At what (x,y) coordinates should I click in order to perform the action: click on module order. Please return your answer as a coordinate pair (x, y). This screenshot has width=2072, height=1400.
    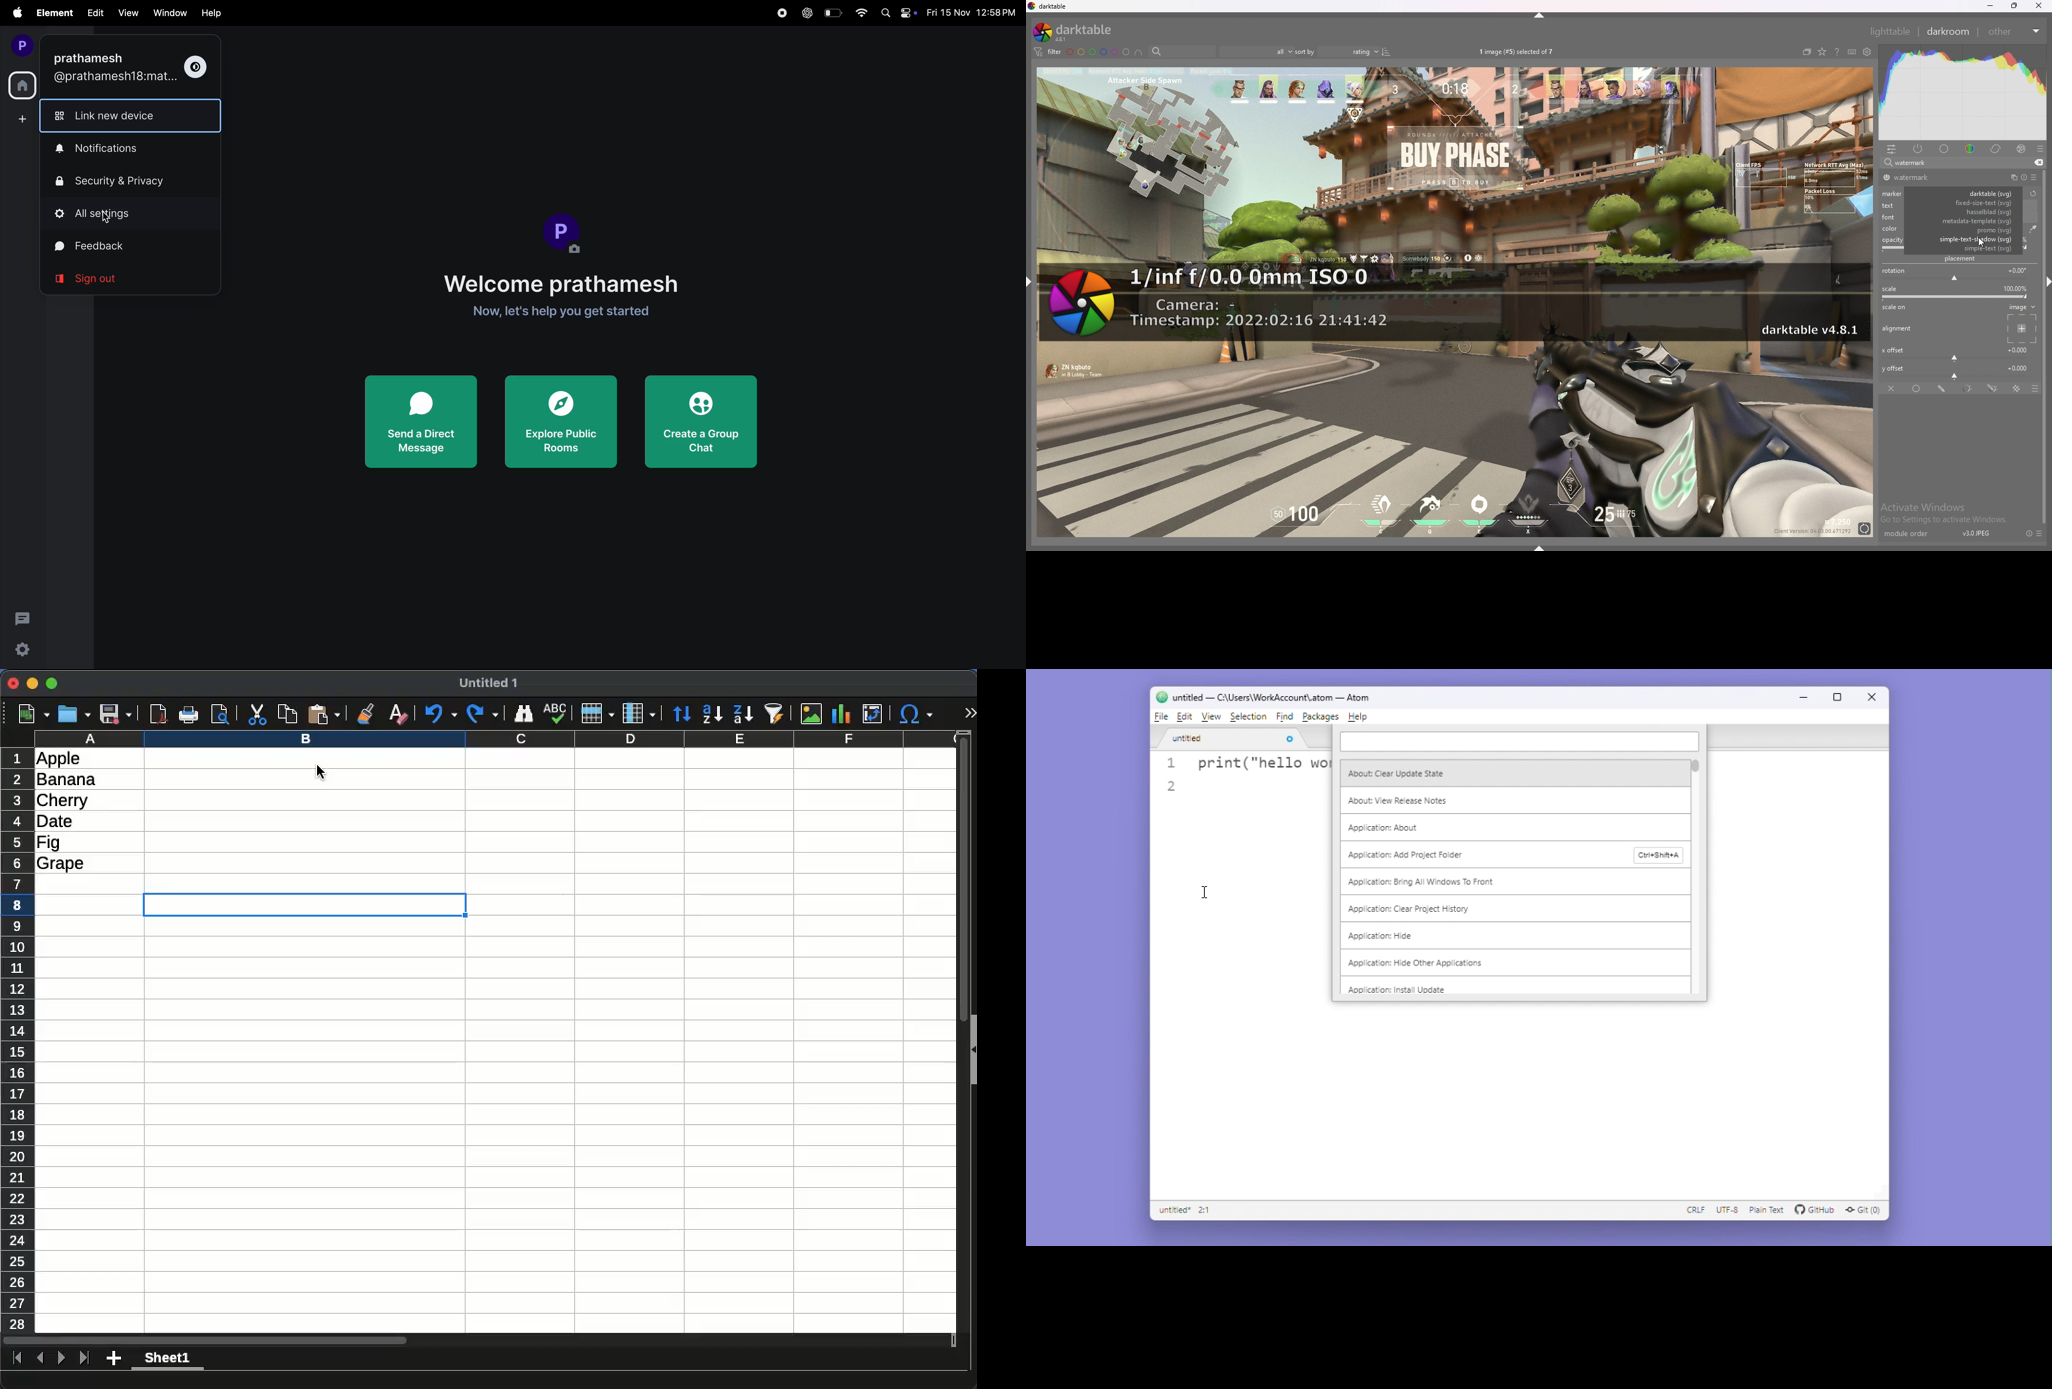
    Looking at the image, I should click on (1911, 534).